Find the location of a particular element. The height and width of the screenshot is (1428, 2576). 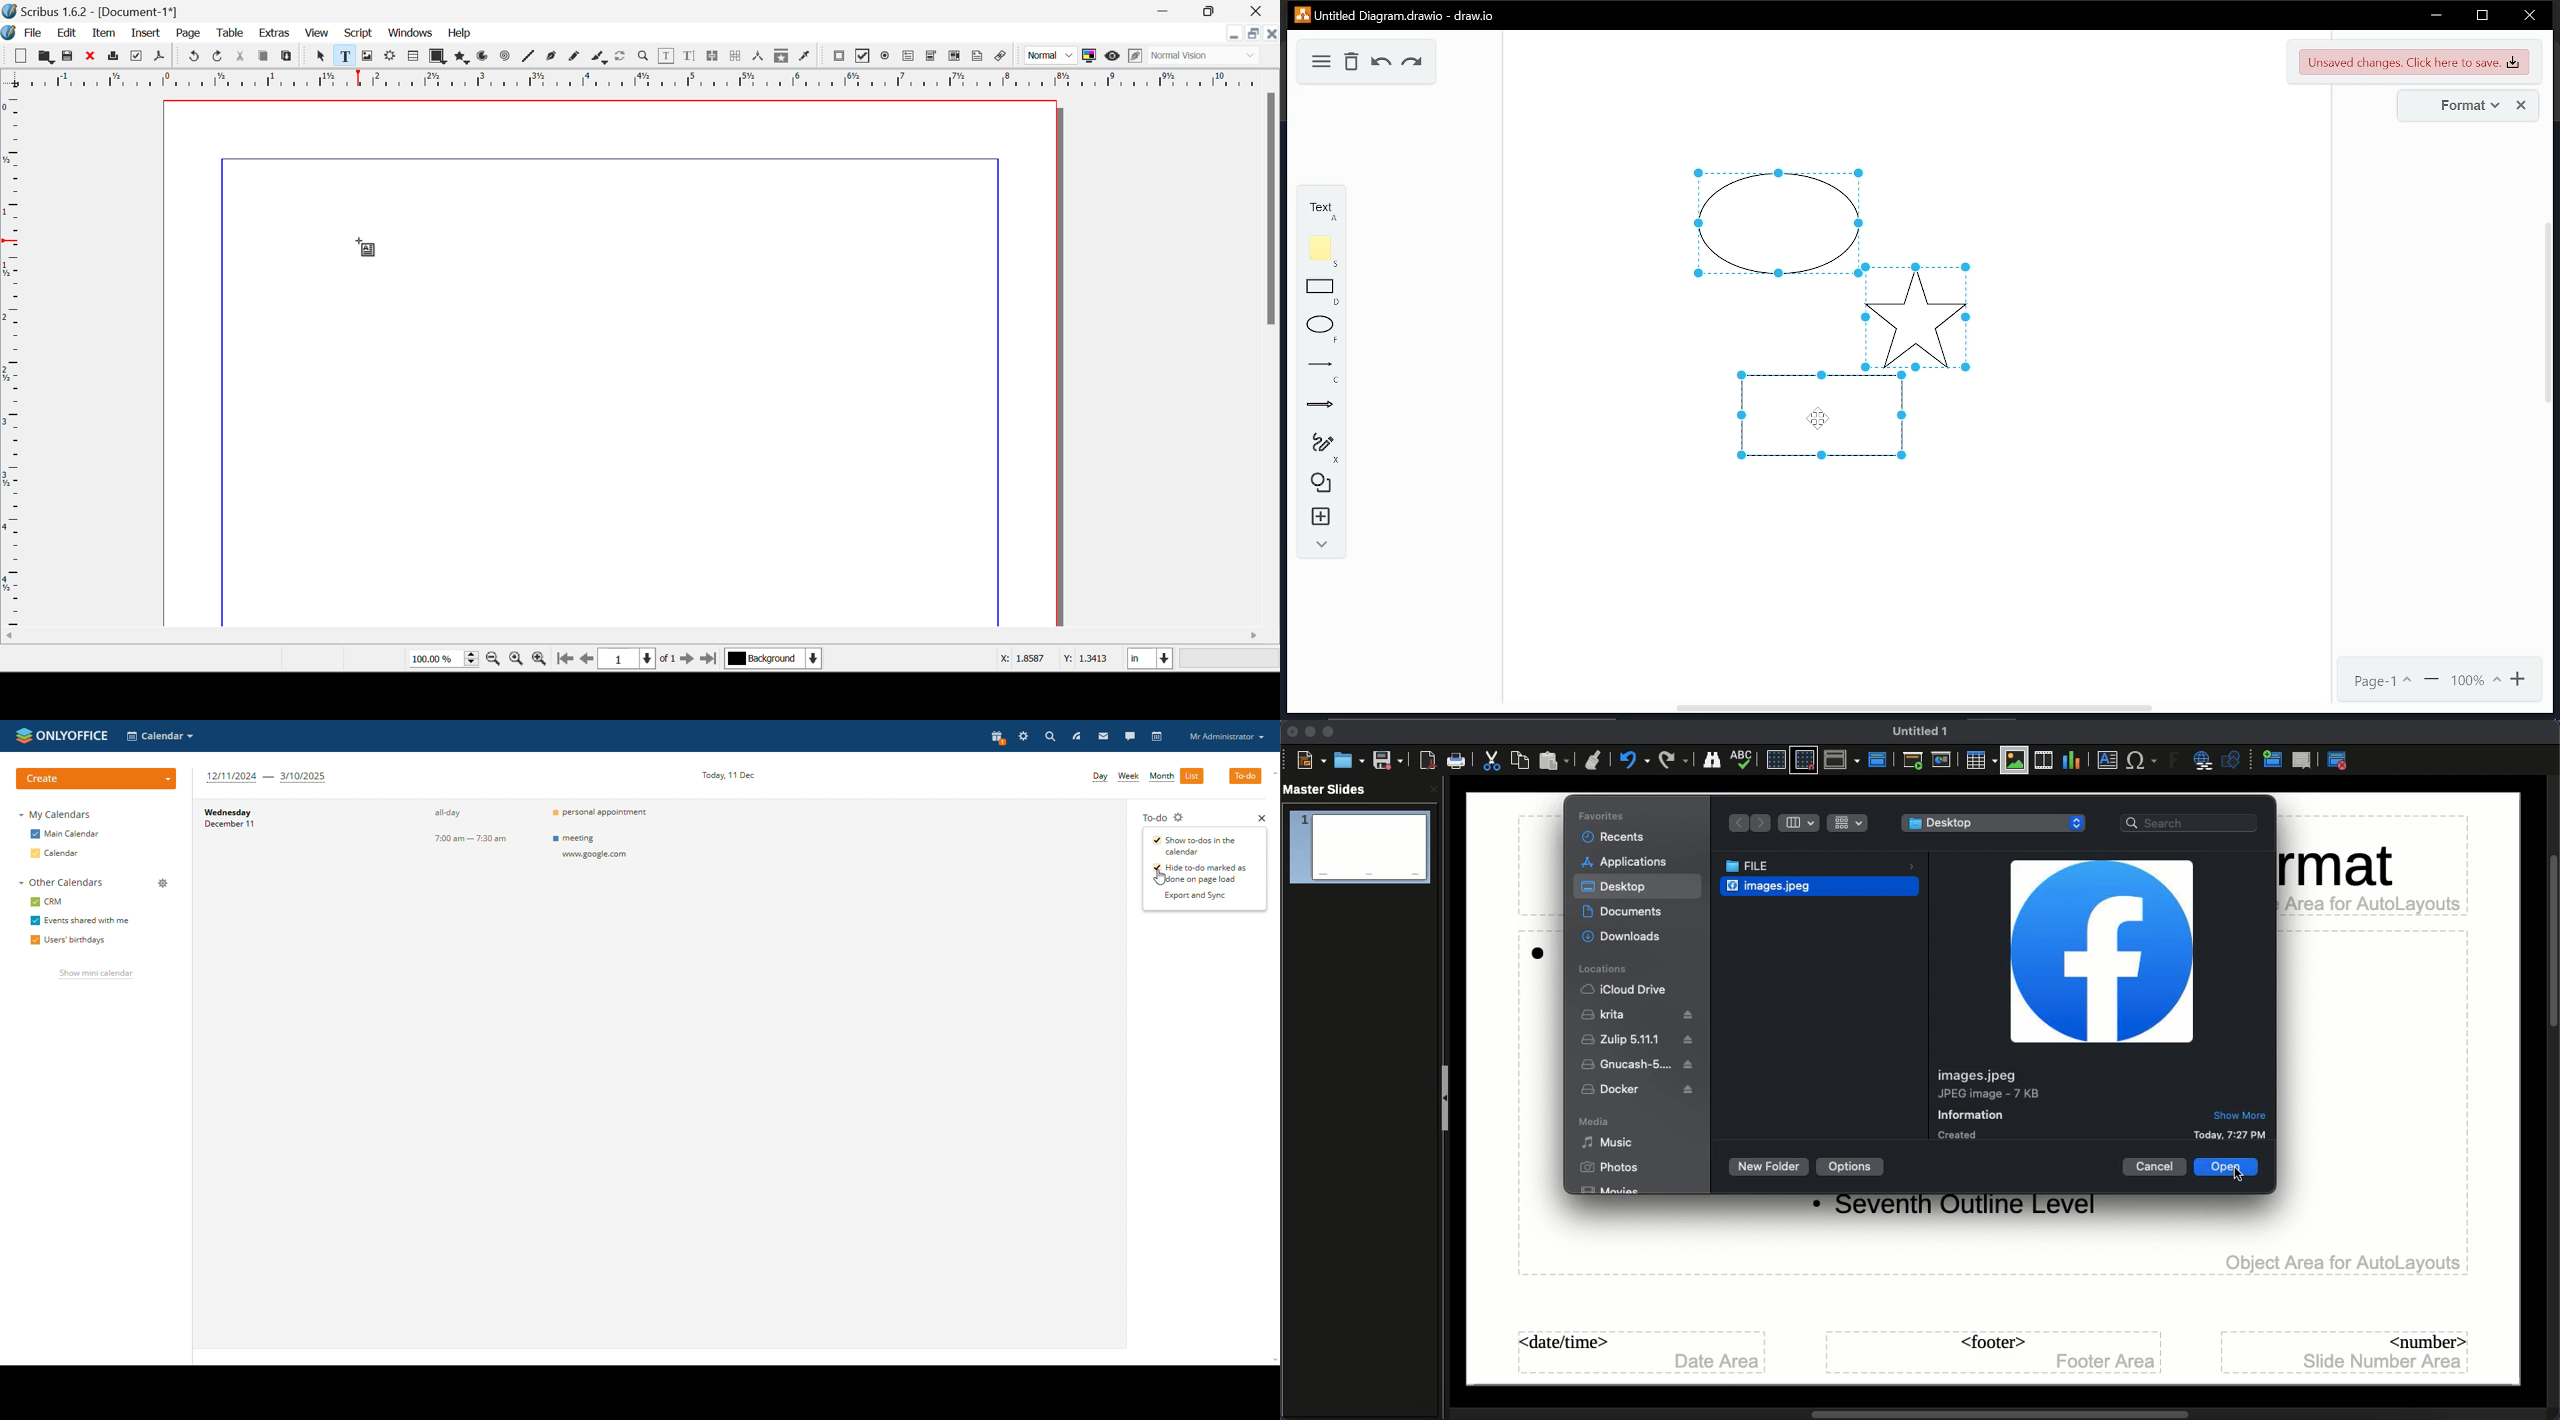

manage is located at coordinates (163, 883).